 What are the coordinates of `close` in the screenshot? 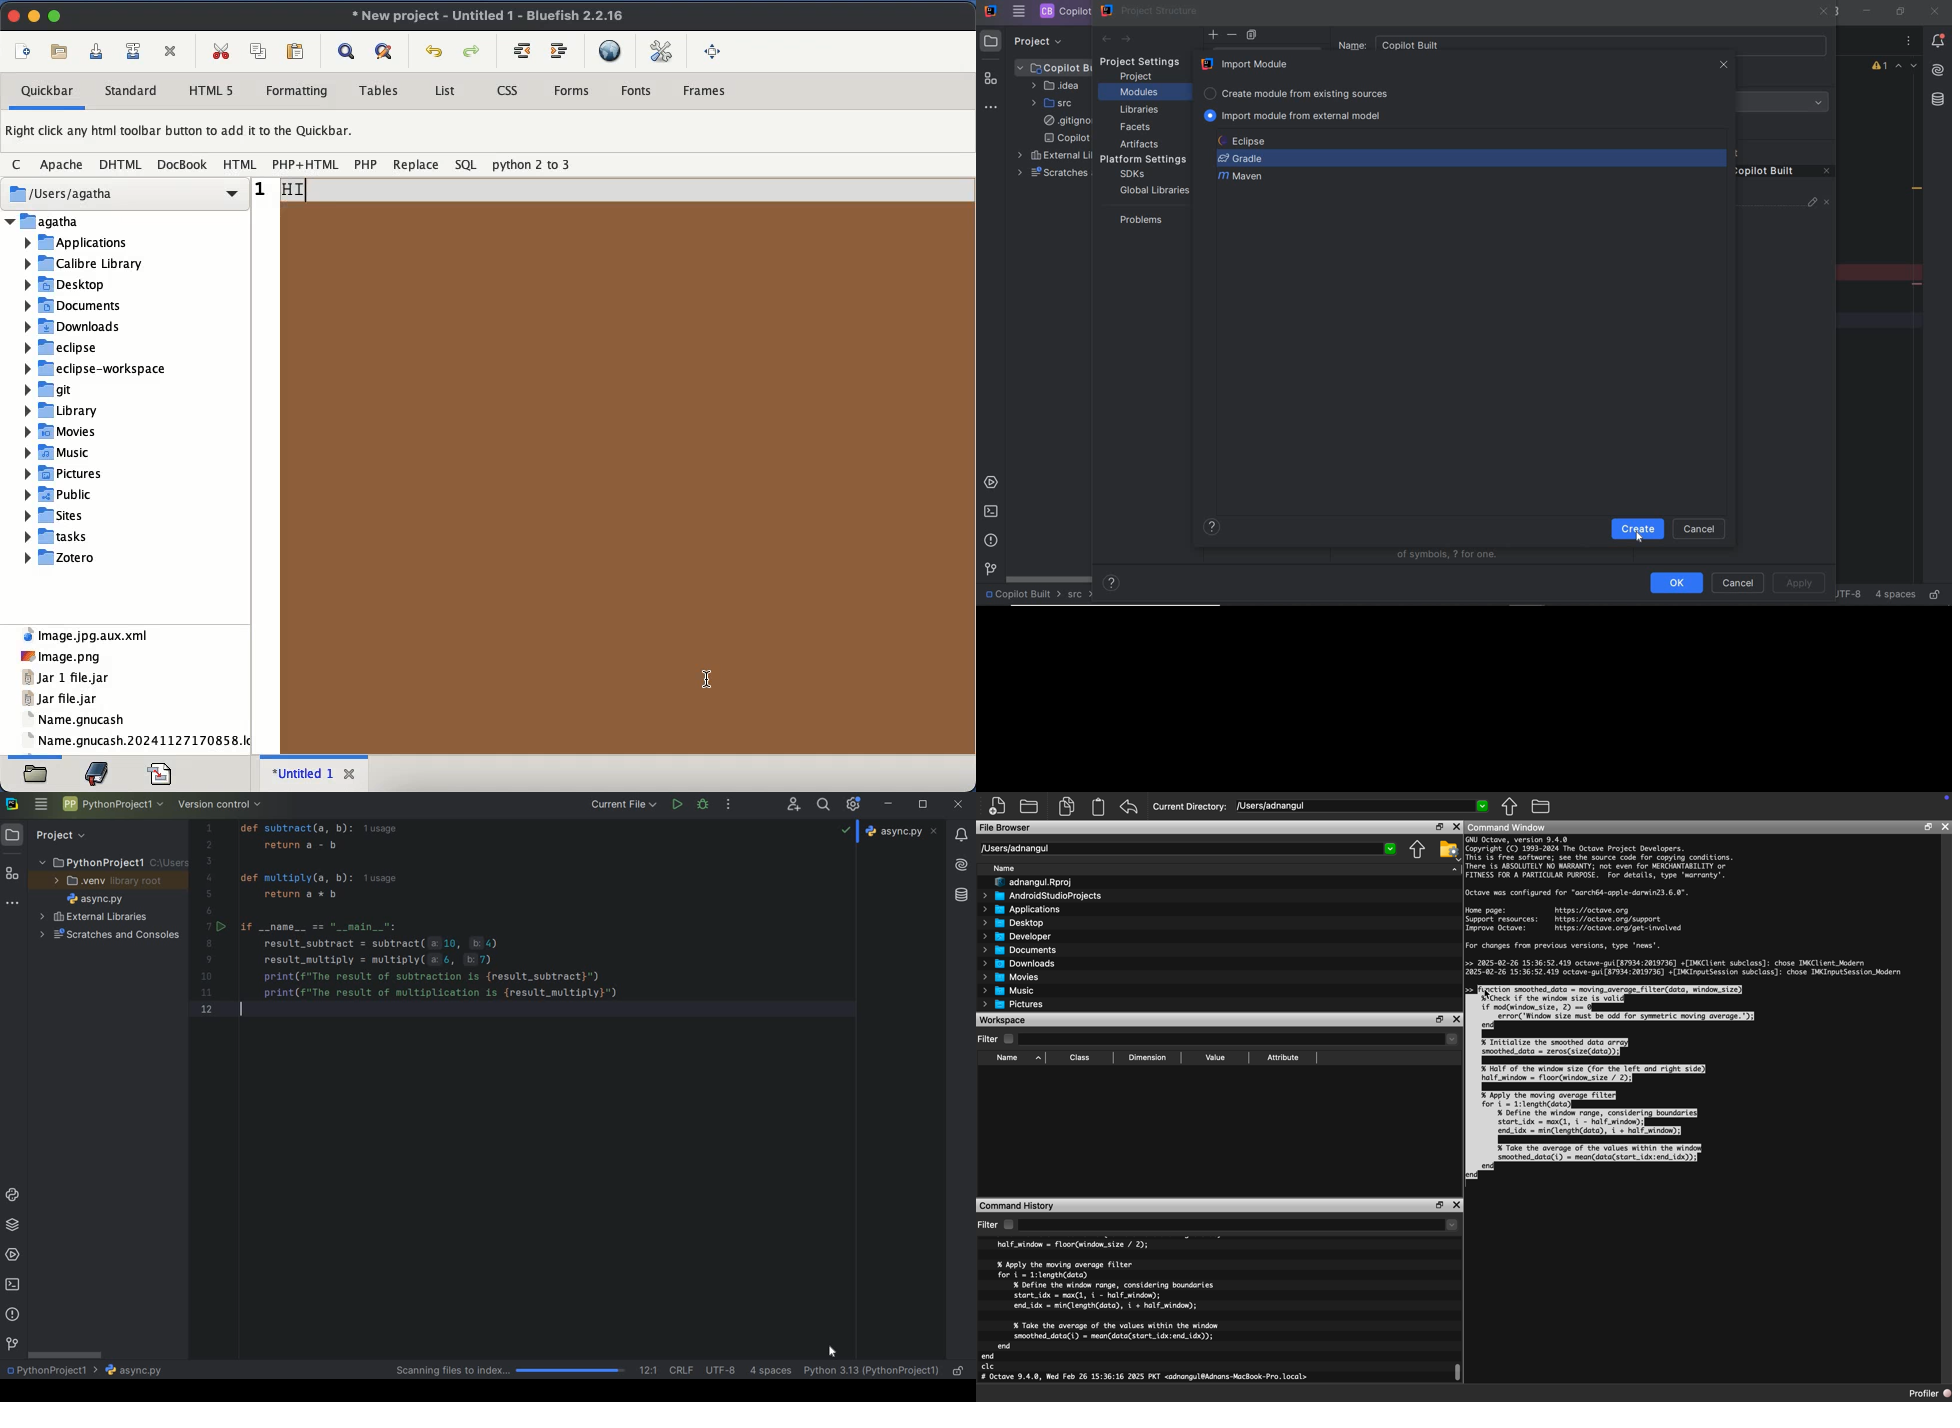 It's located at (1824, 13).